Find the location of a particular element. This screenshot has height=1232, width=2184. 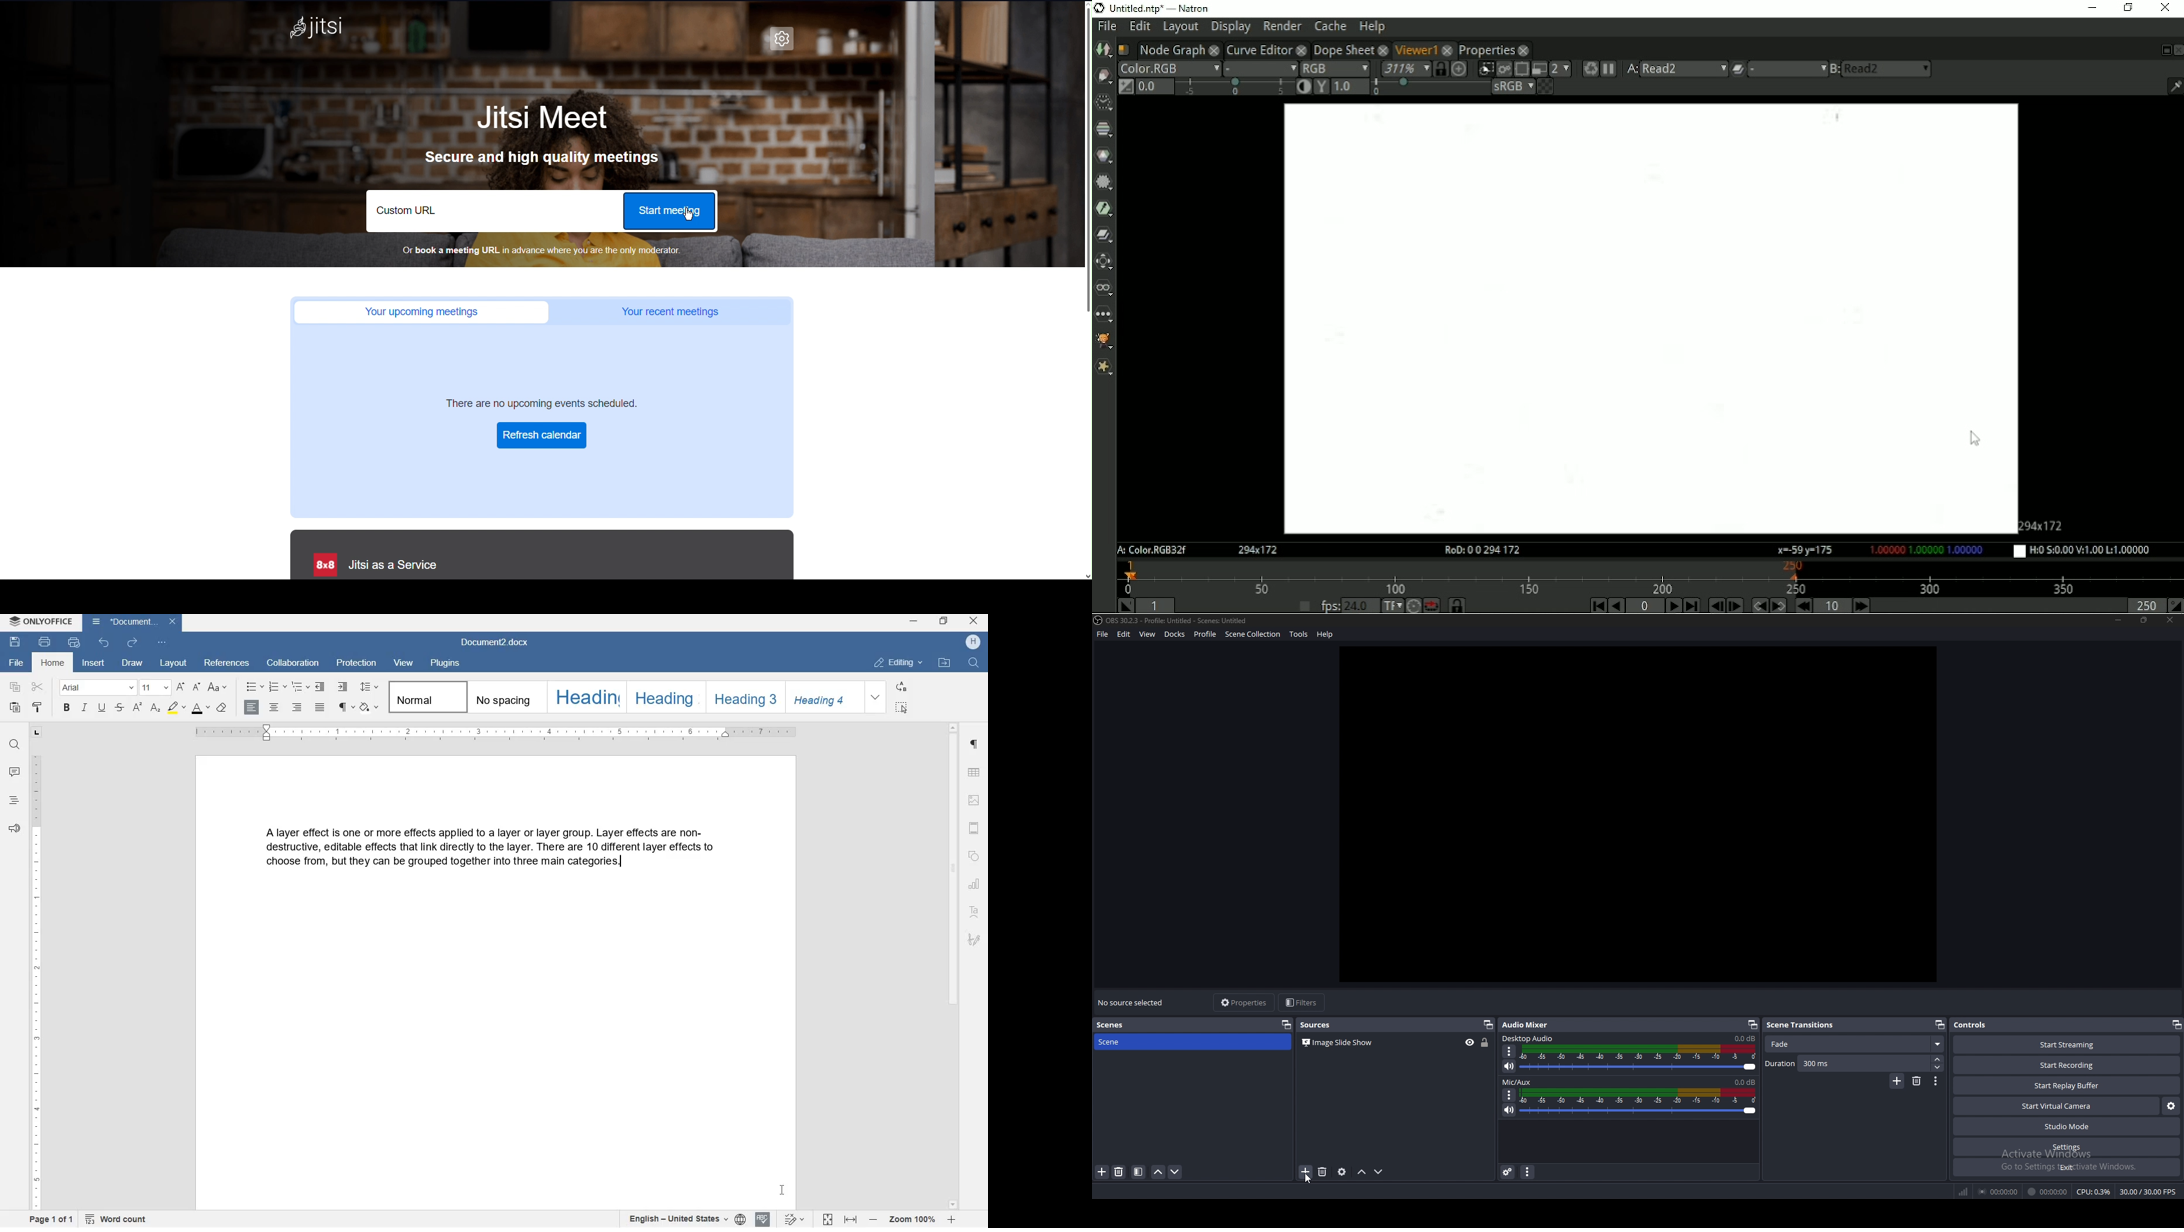

RULER is located at coordinates (35, 981).